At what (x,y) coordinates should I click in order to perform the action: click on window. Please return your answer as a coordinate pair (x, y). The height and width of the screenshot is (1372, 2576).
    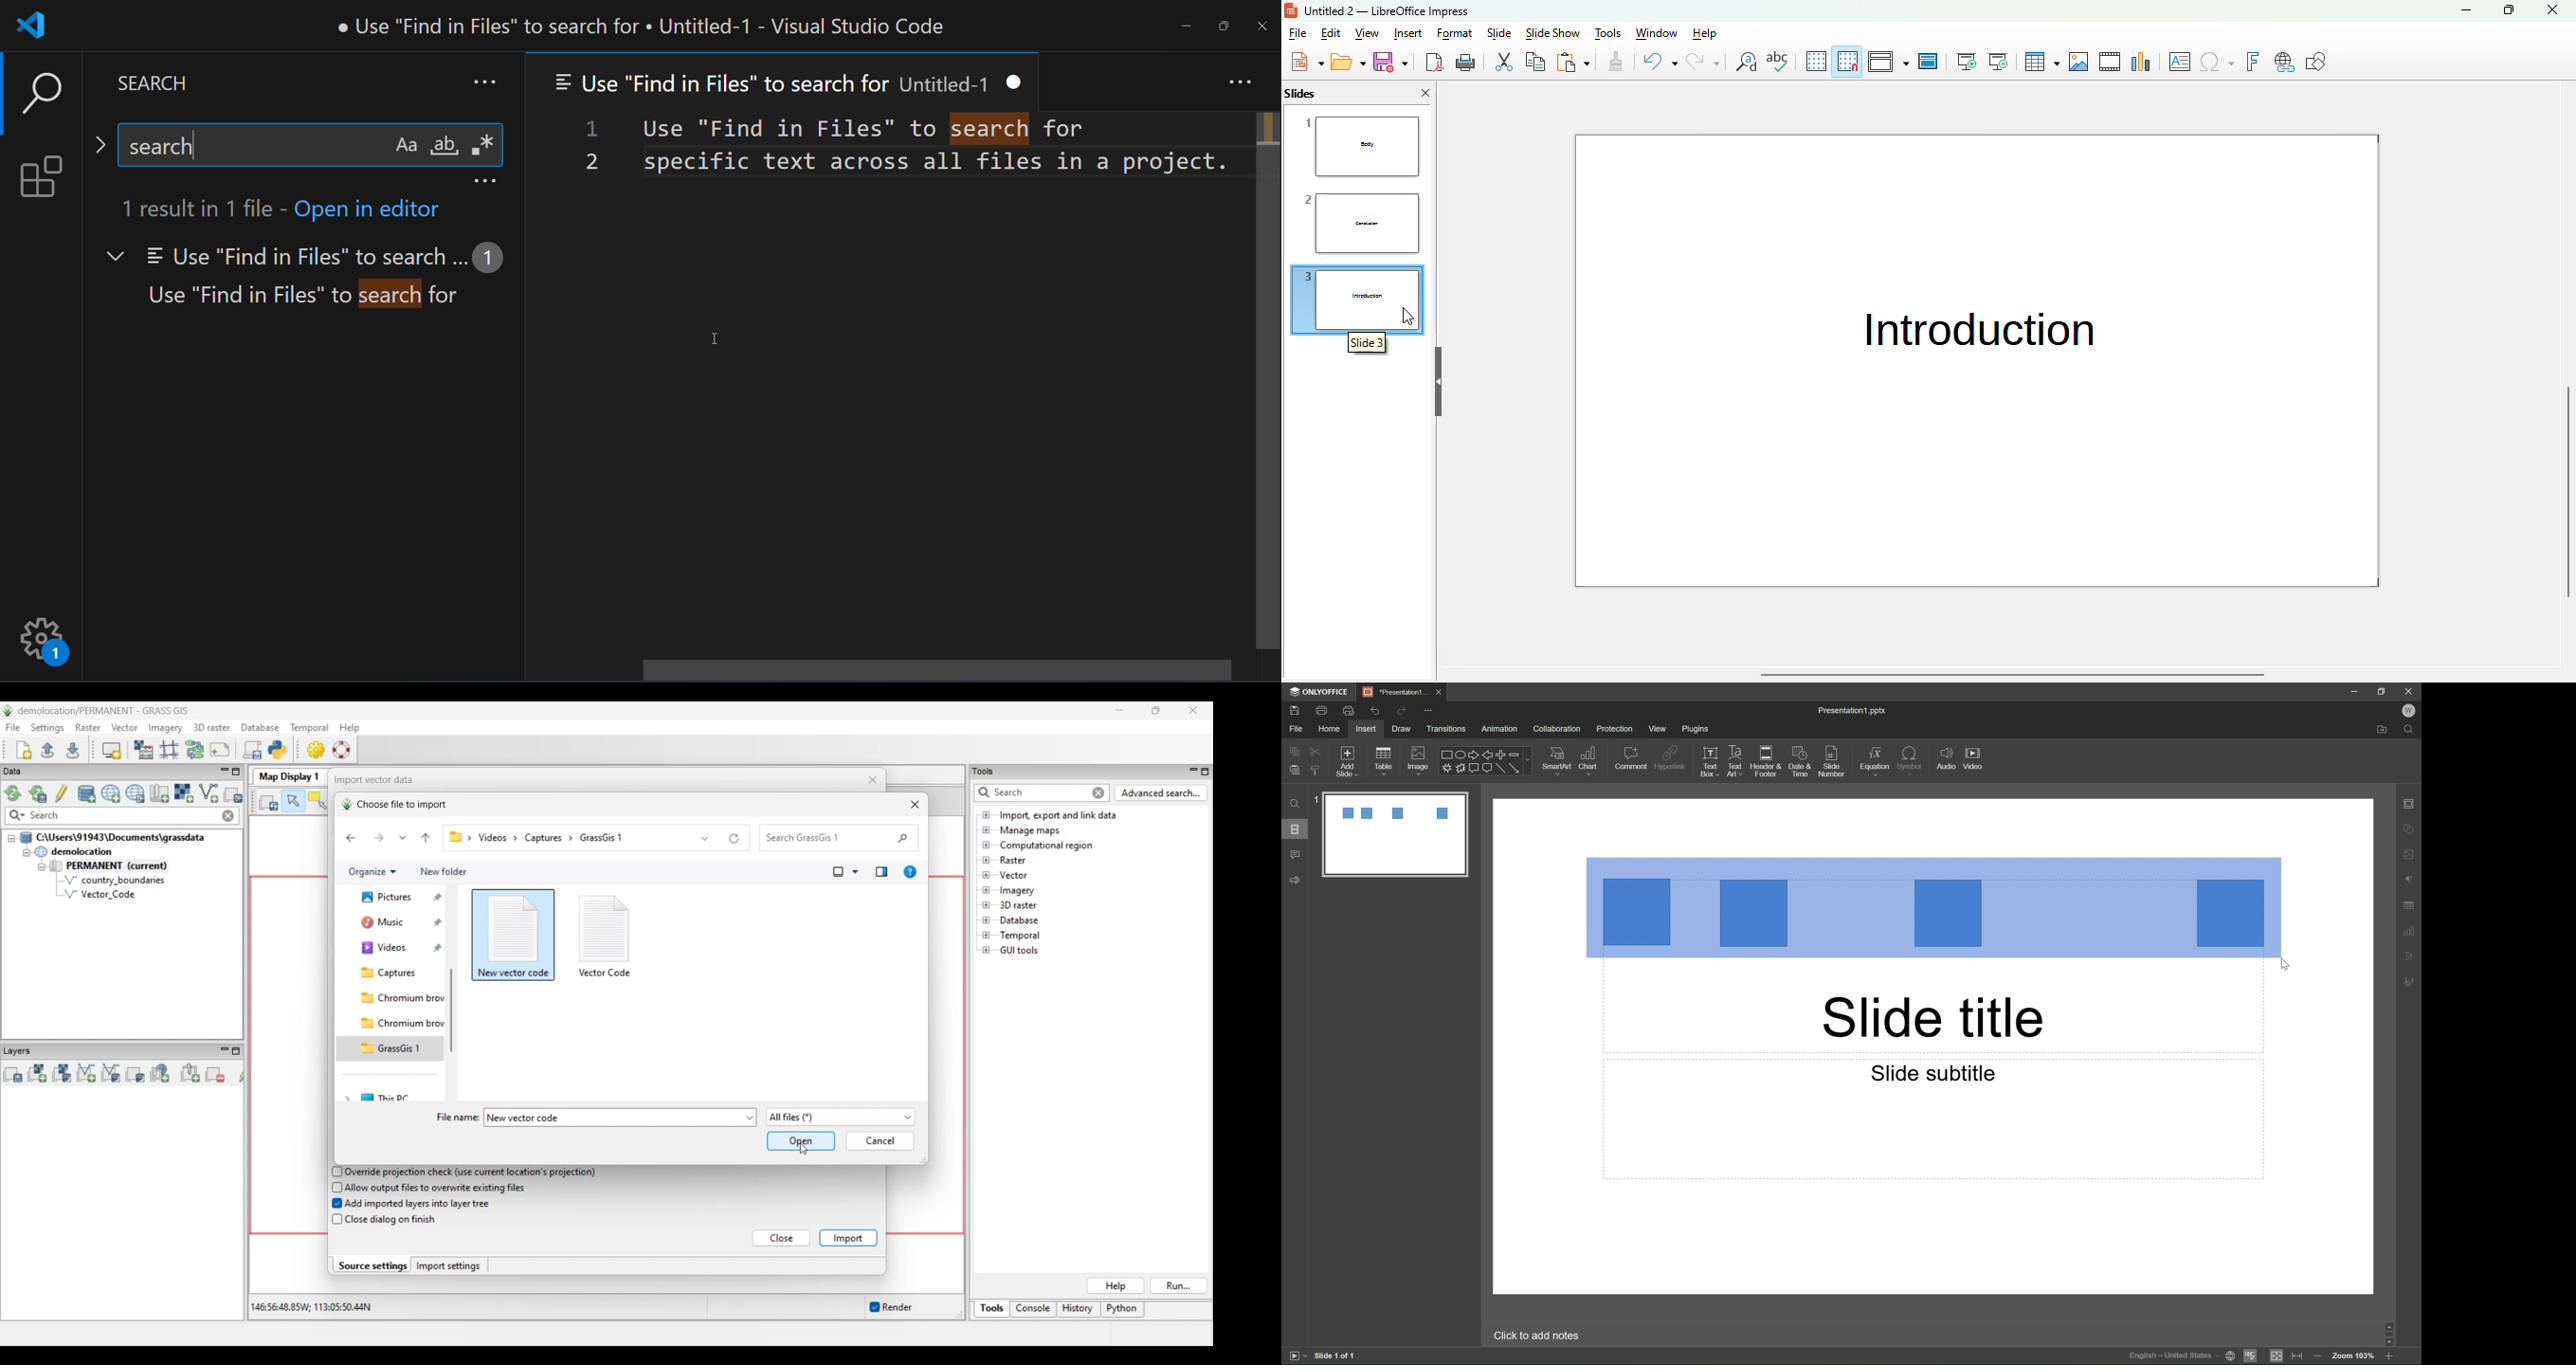
    Looking at the image, I should click on (1657, 33).